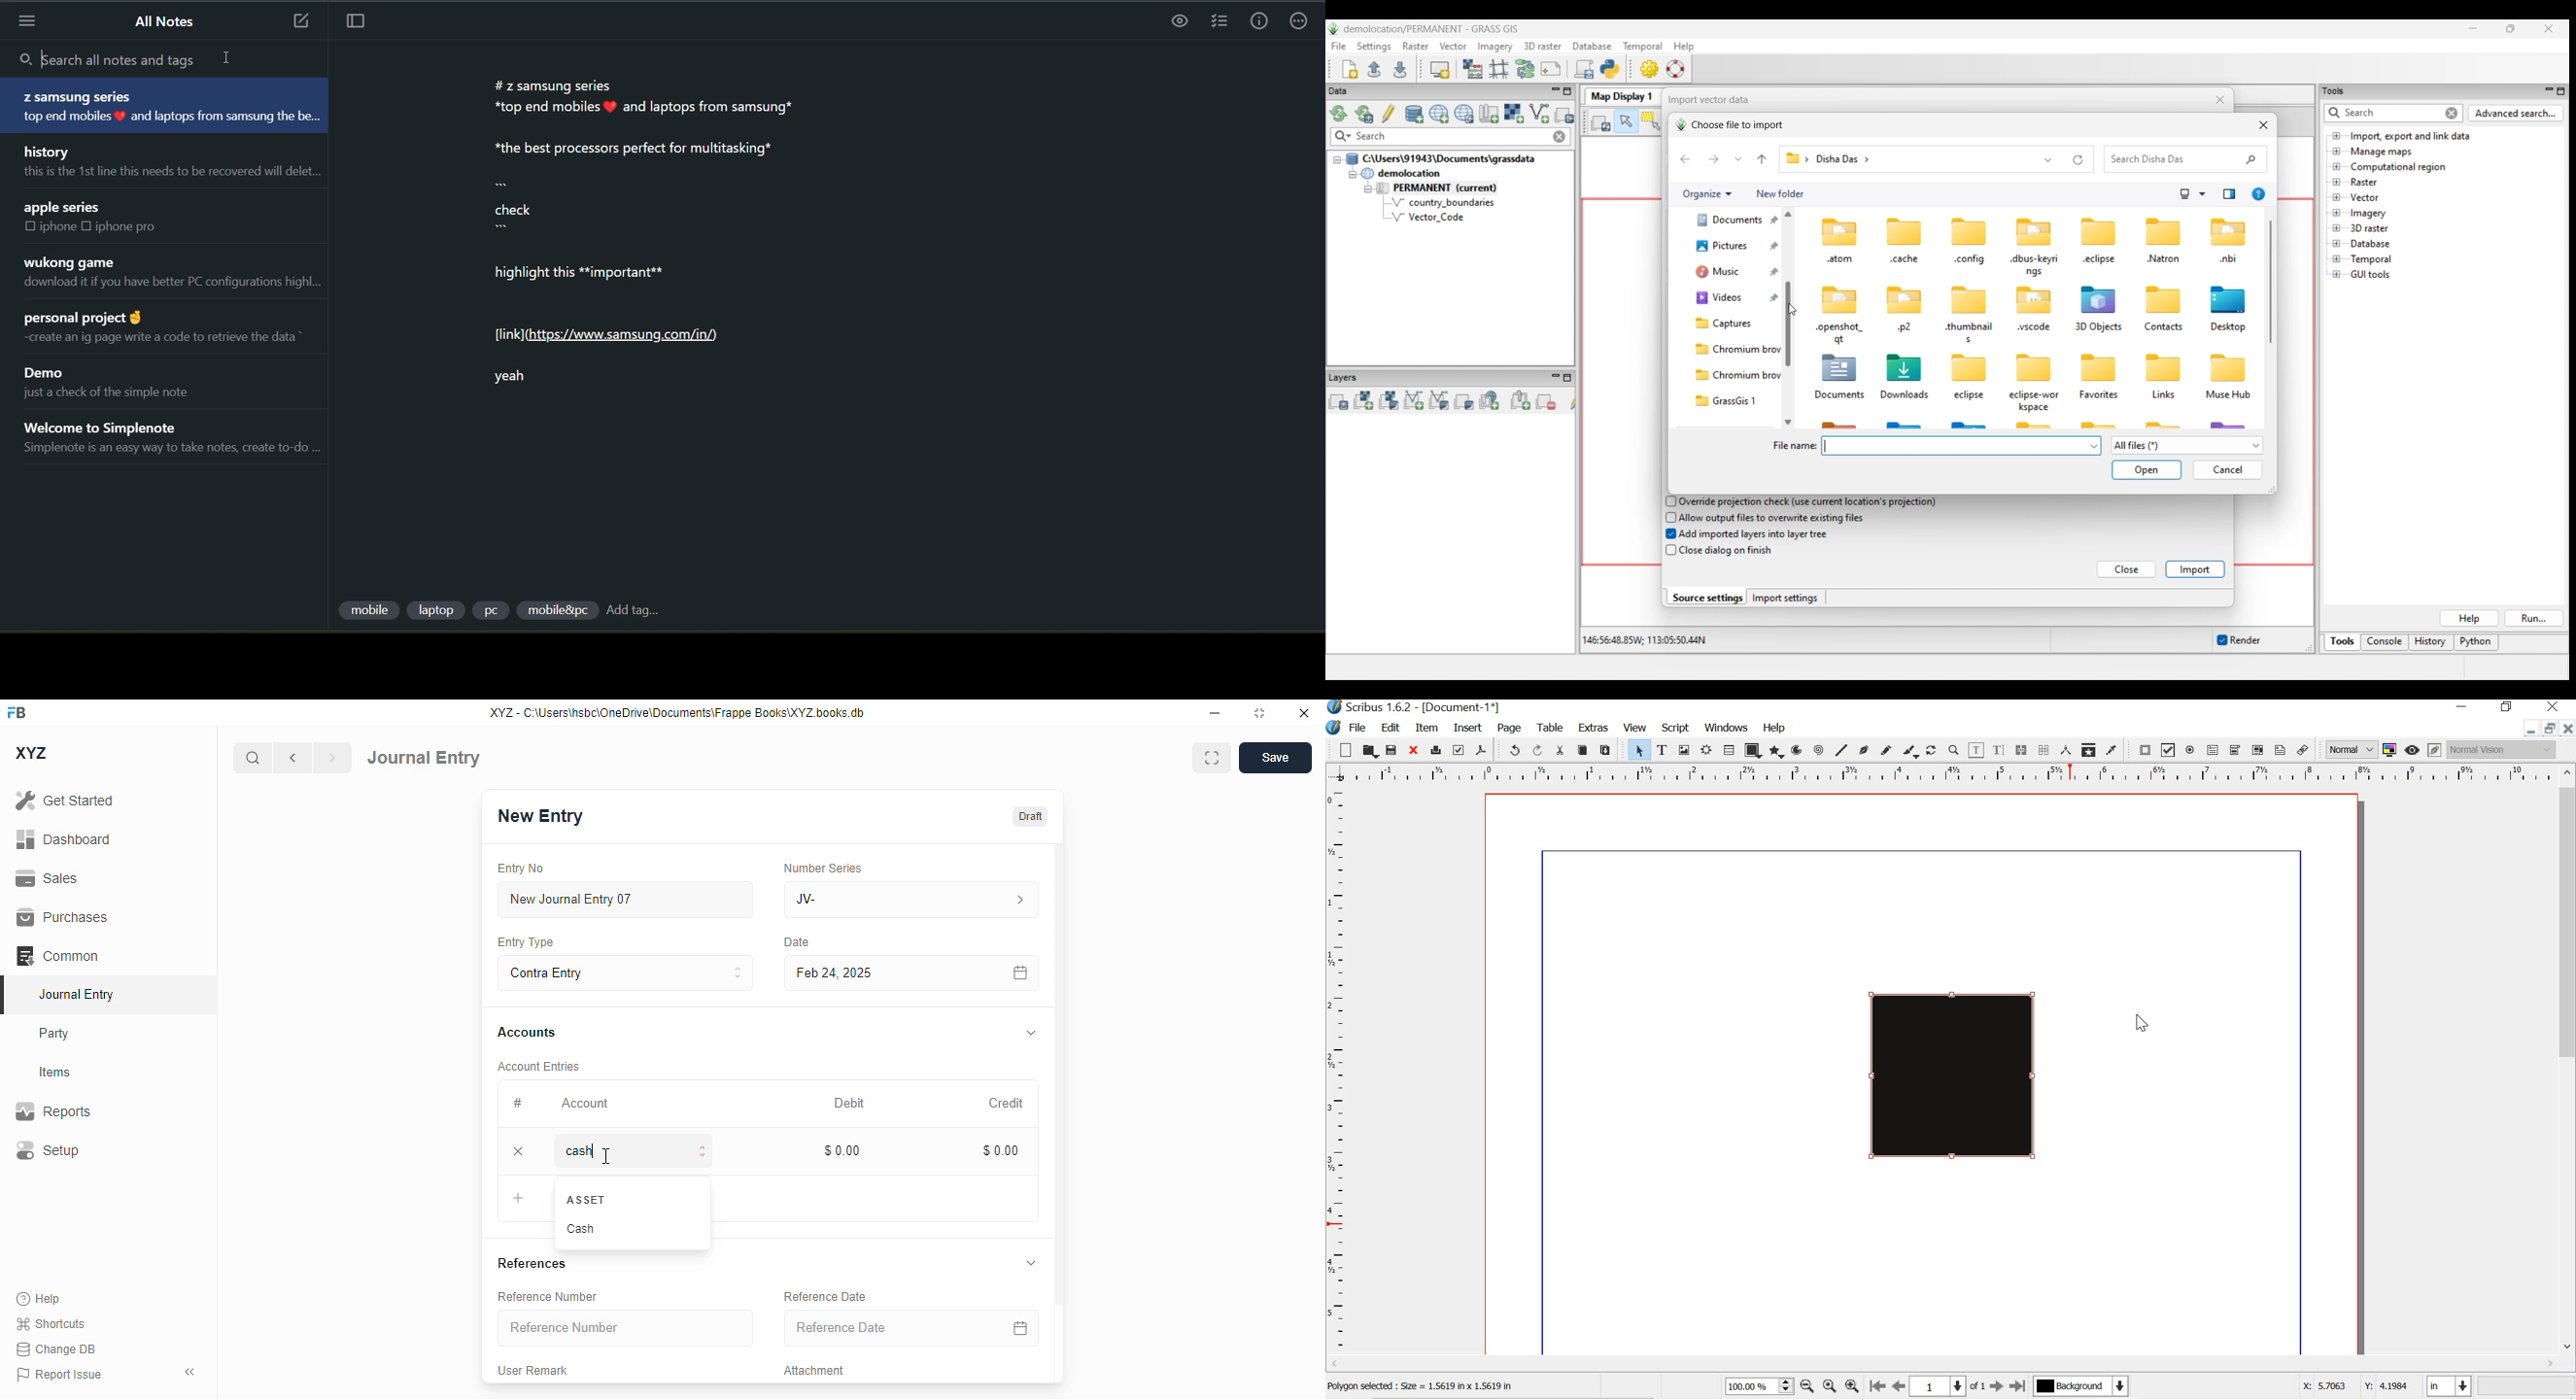 This screenshot has height=1400, width=2576. Describe the element at coordinates (518, 1198) in the screenshot. I see `add button` at that location.